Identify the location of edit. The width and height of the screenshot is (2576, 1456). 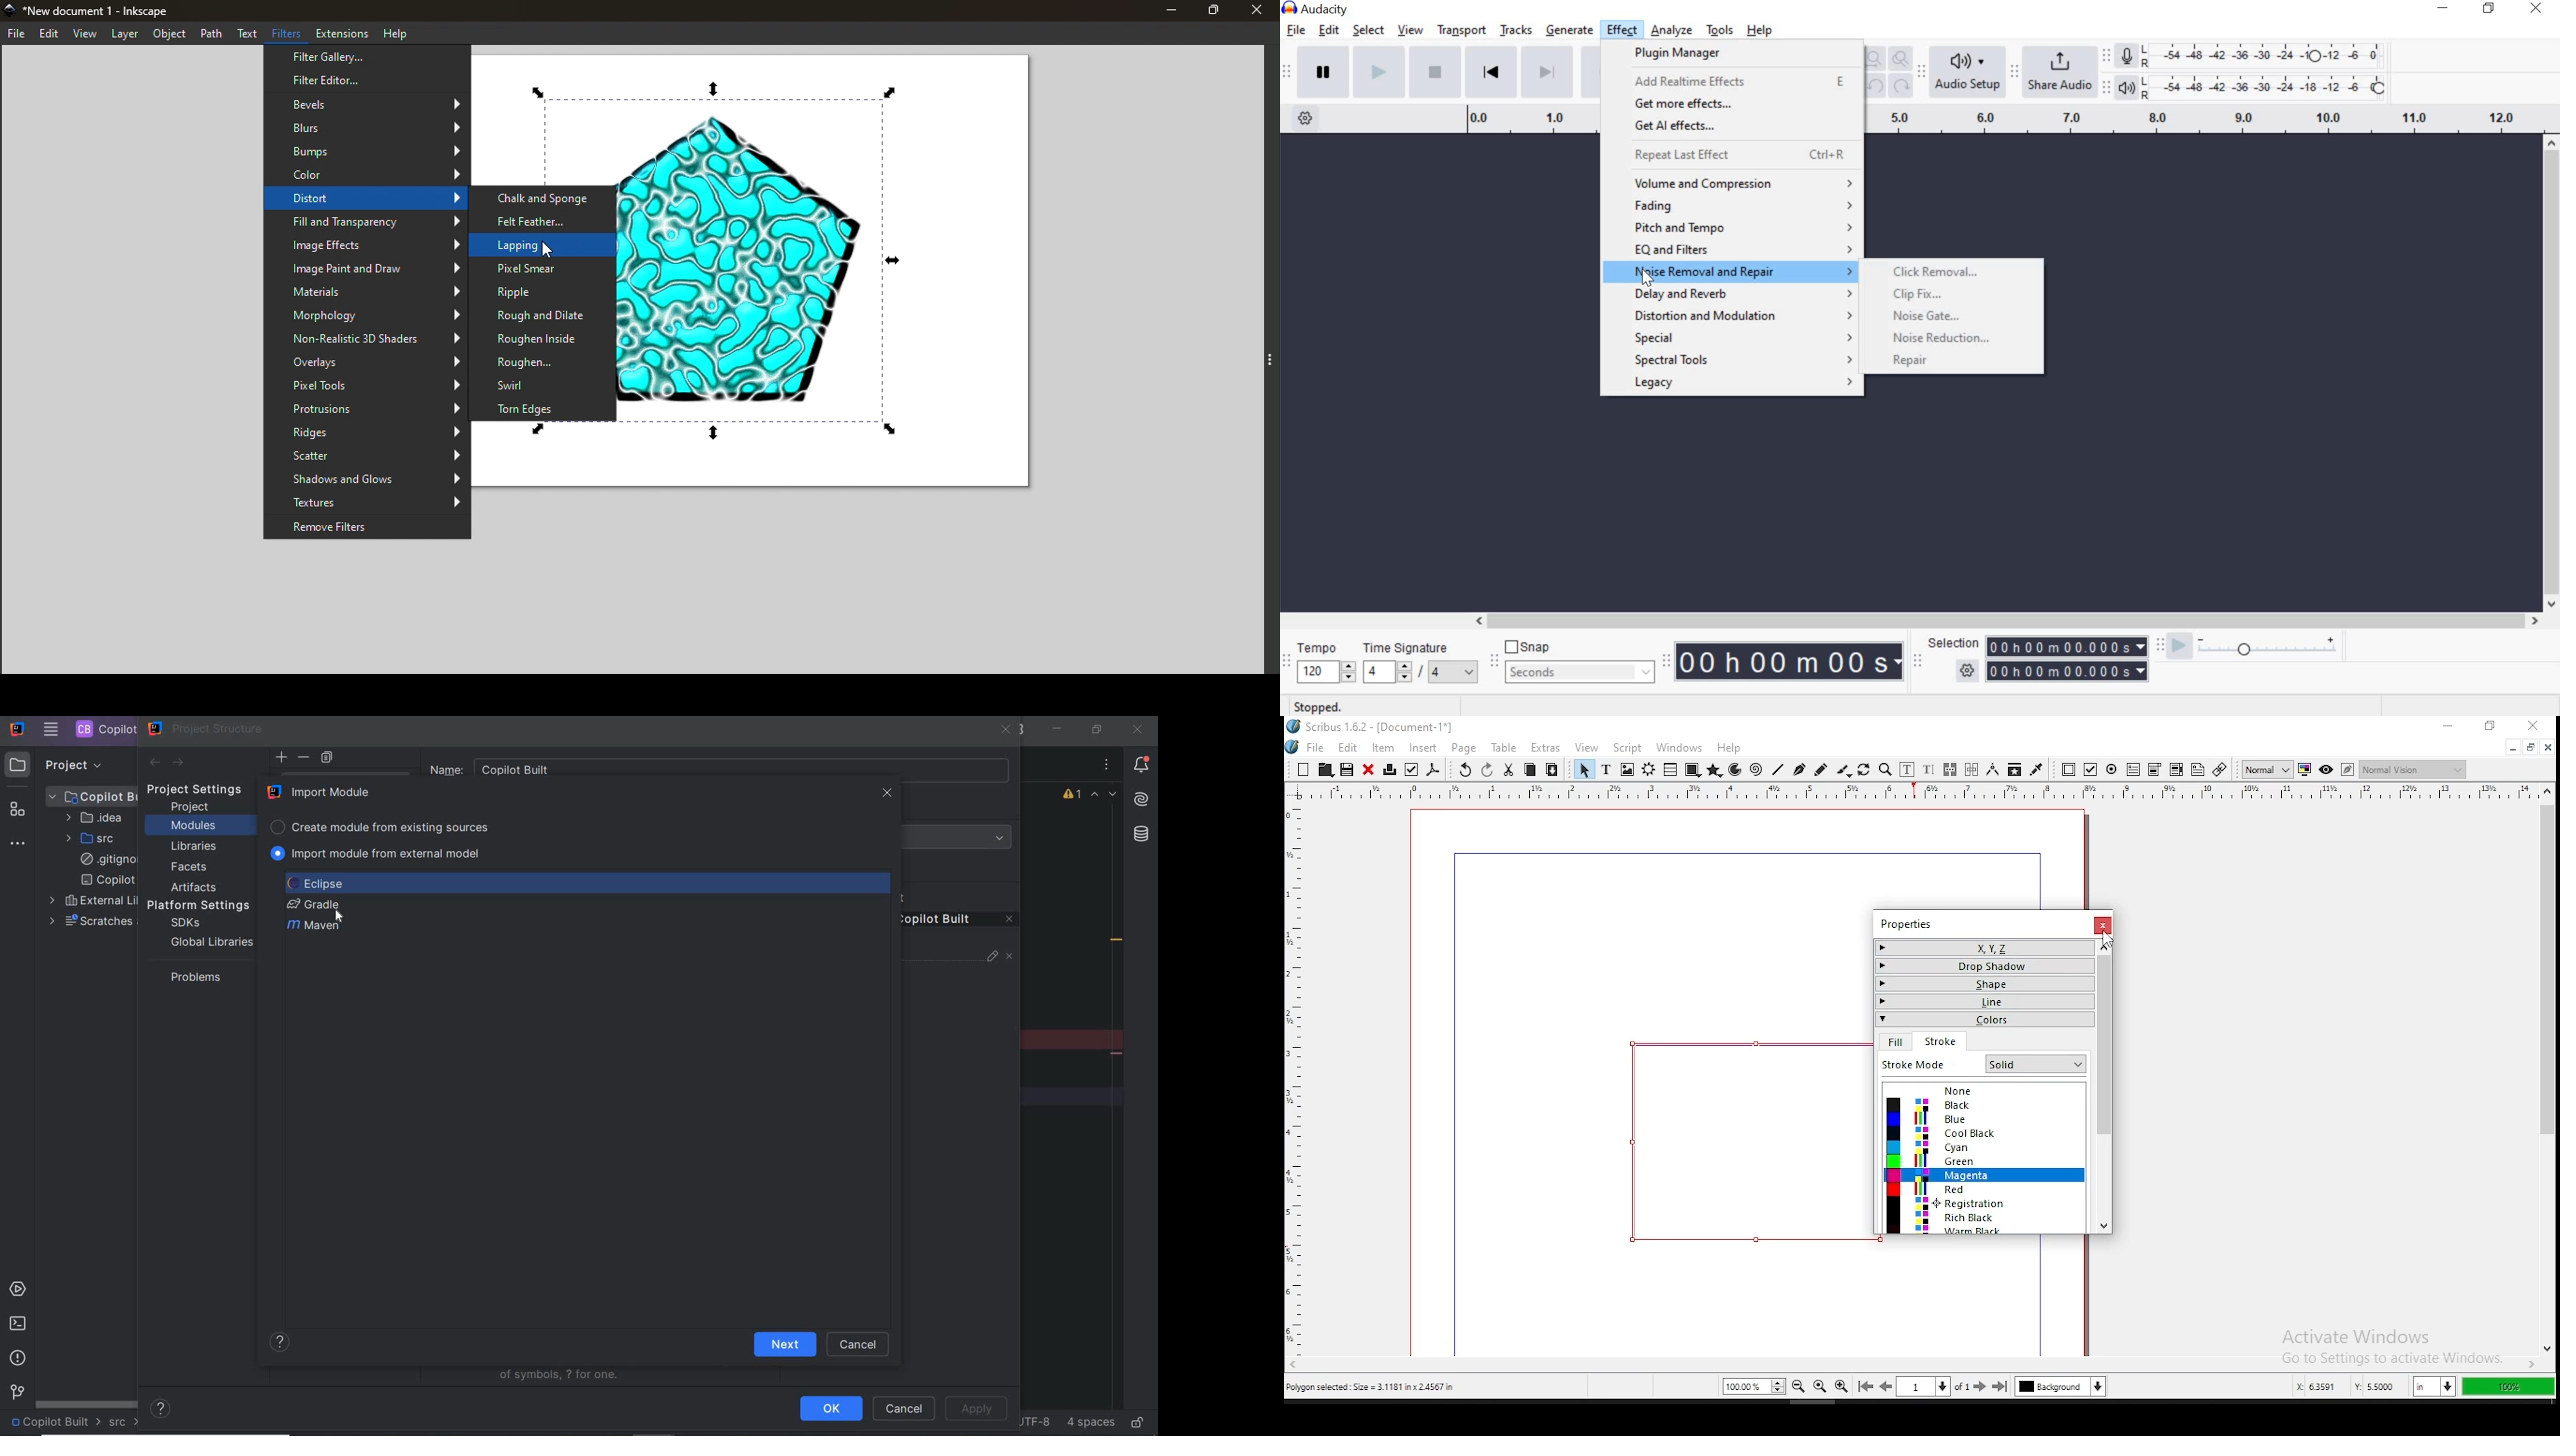
(1329, 29).